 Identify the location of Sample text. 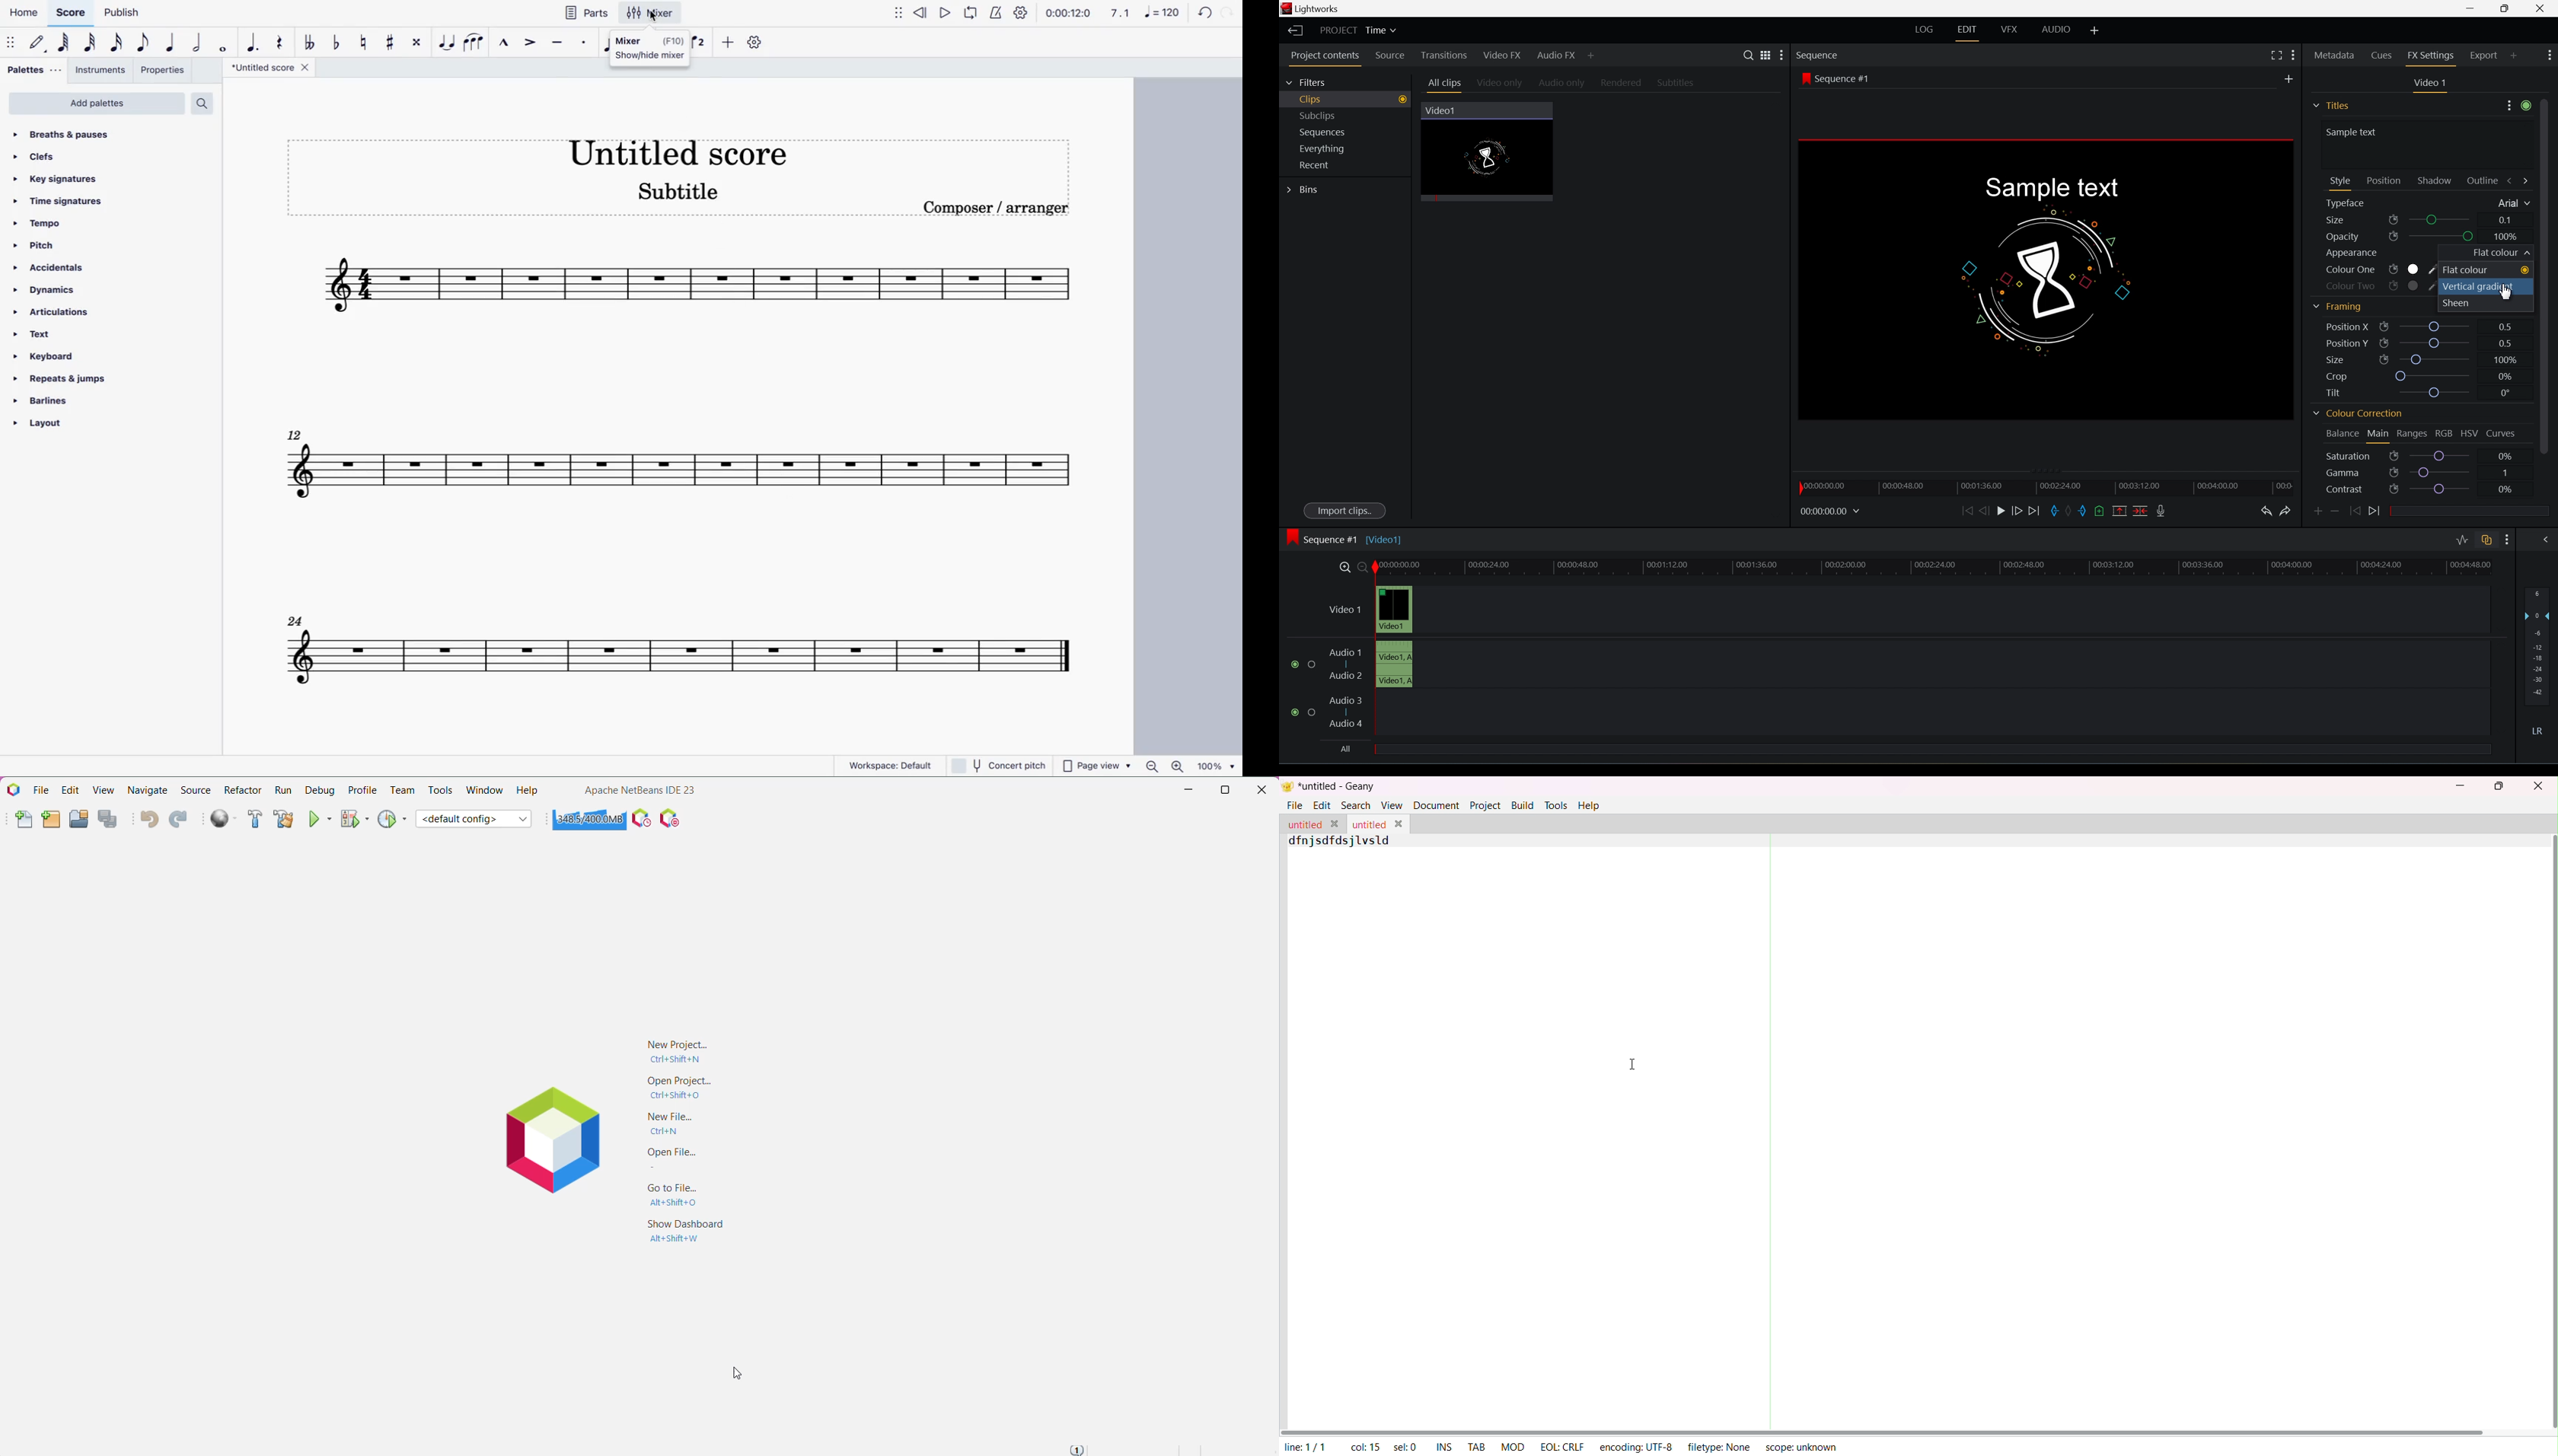
(2050, 188).